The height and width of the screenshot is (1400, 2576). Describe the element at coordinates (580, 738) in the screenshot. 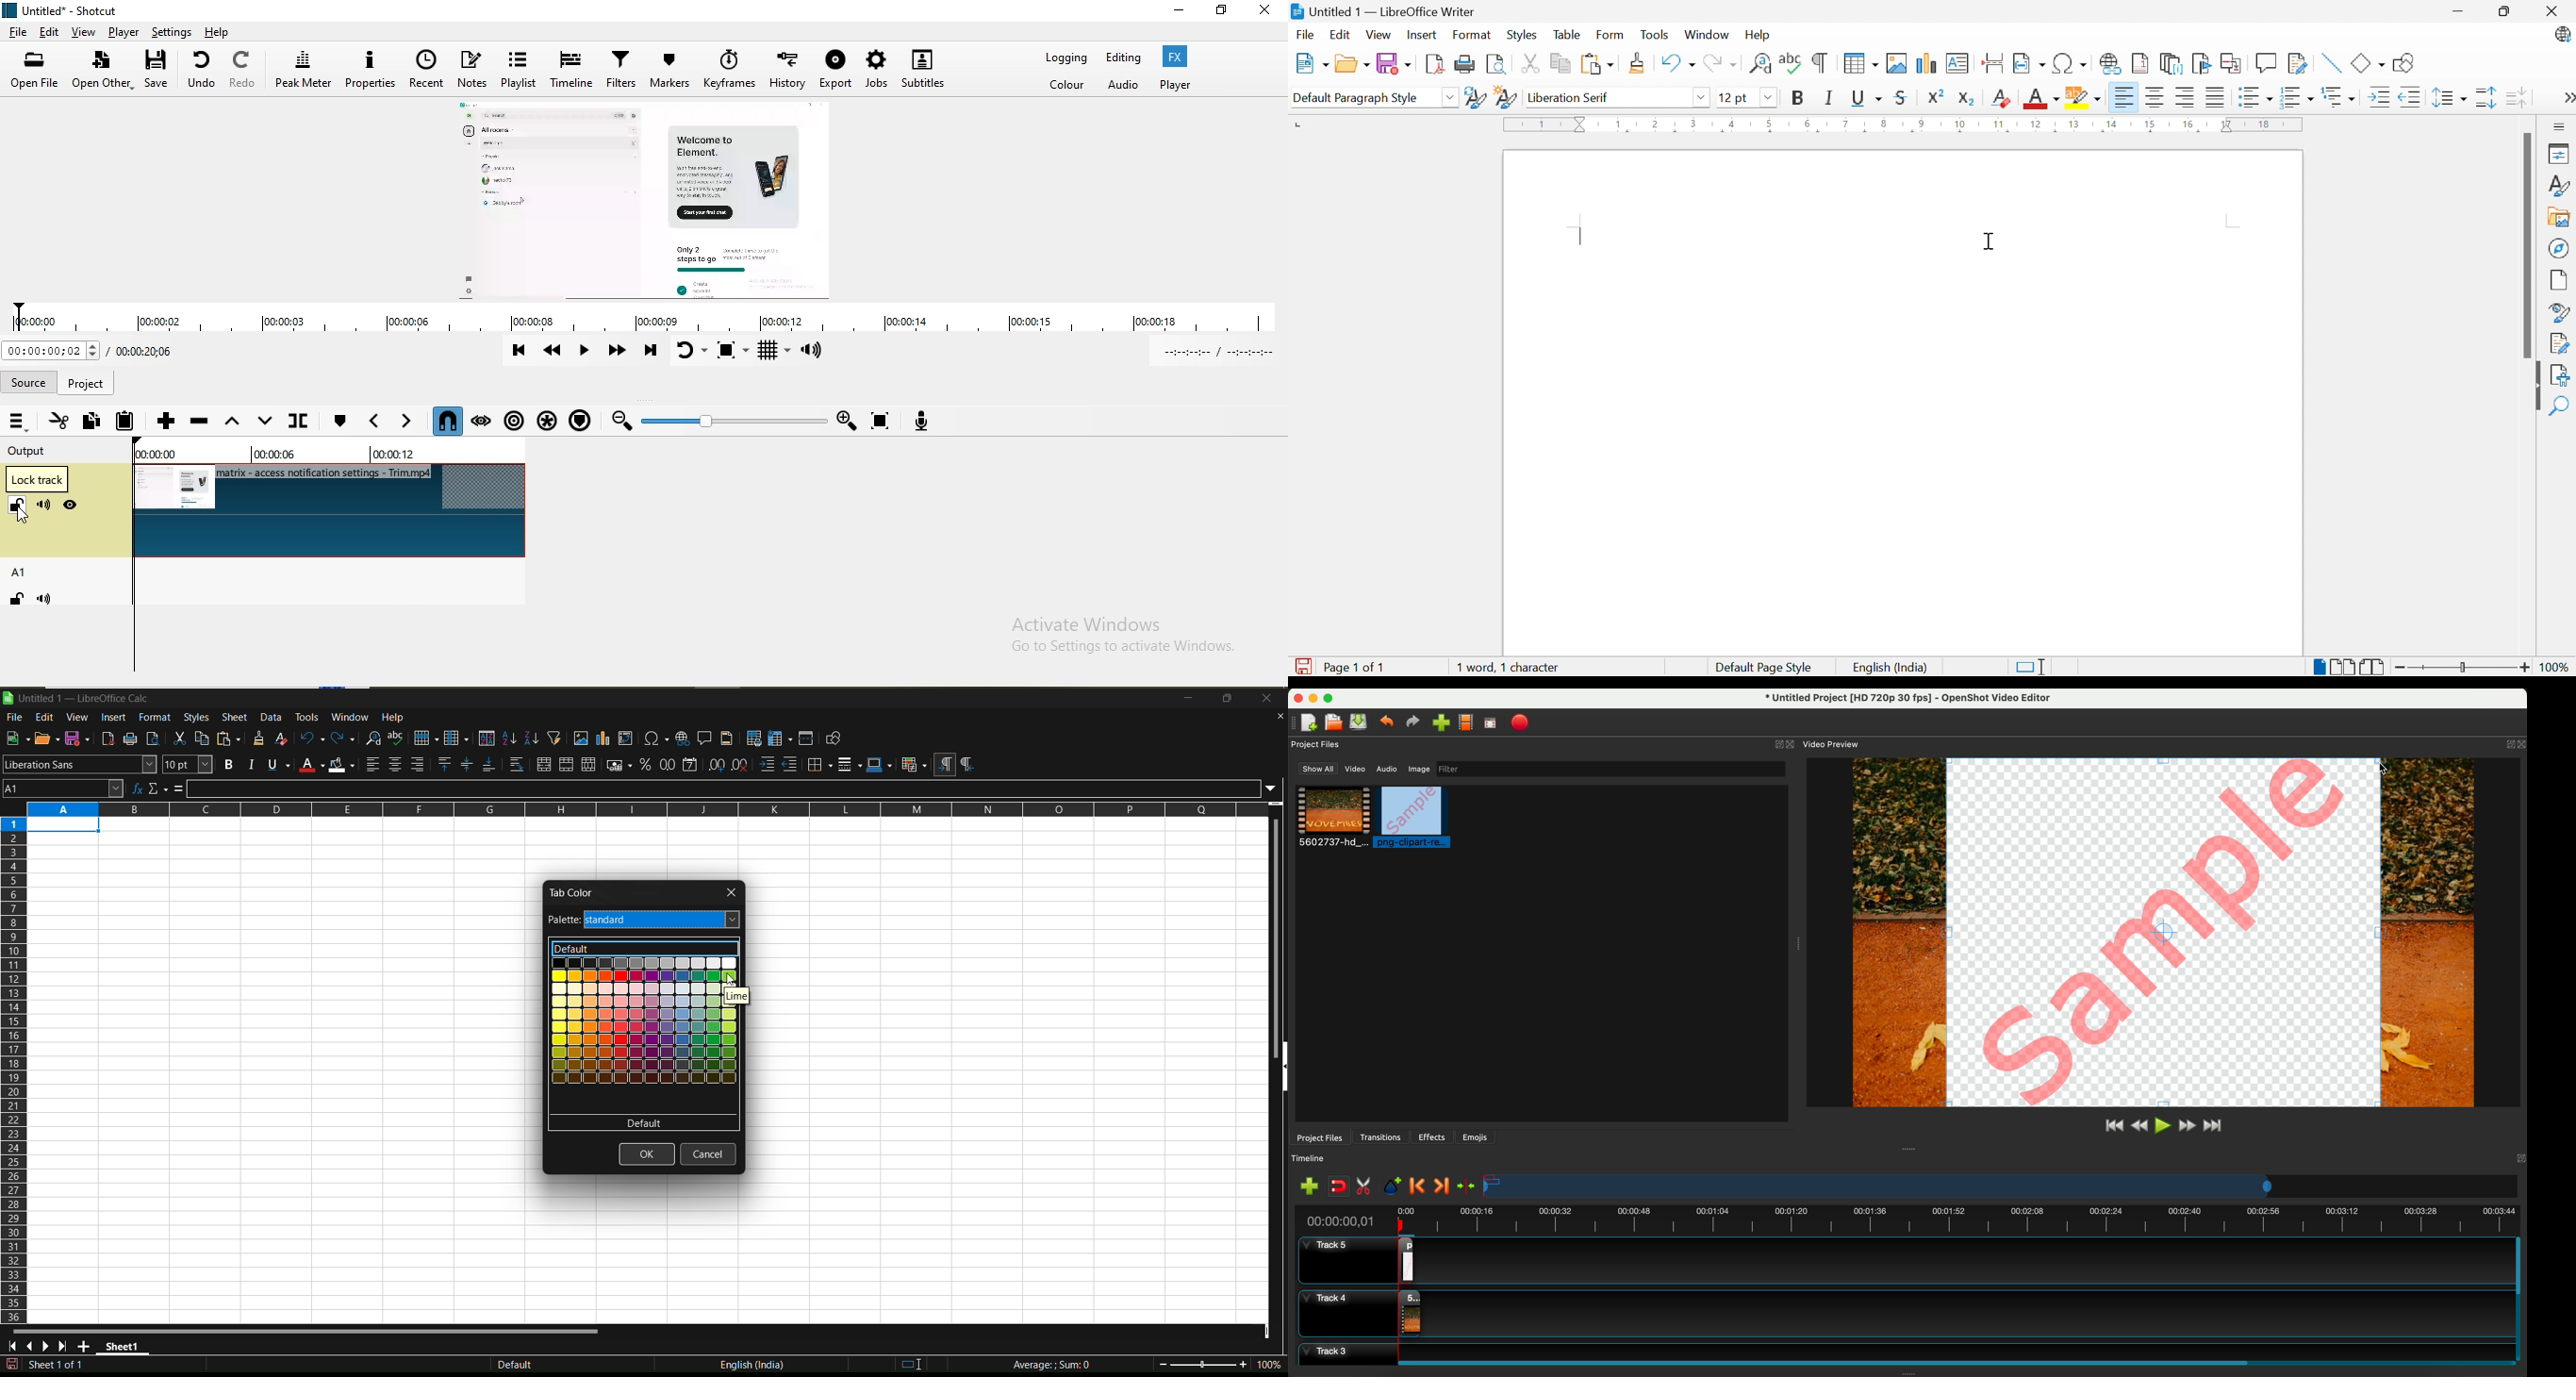

I see `insert image` at that location.